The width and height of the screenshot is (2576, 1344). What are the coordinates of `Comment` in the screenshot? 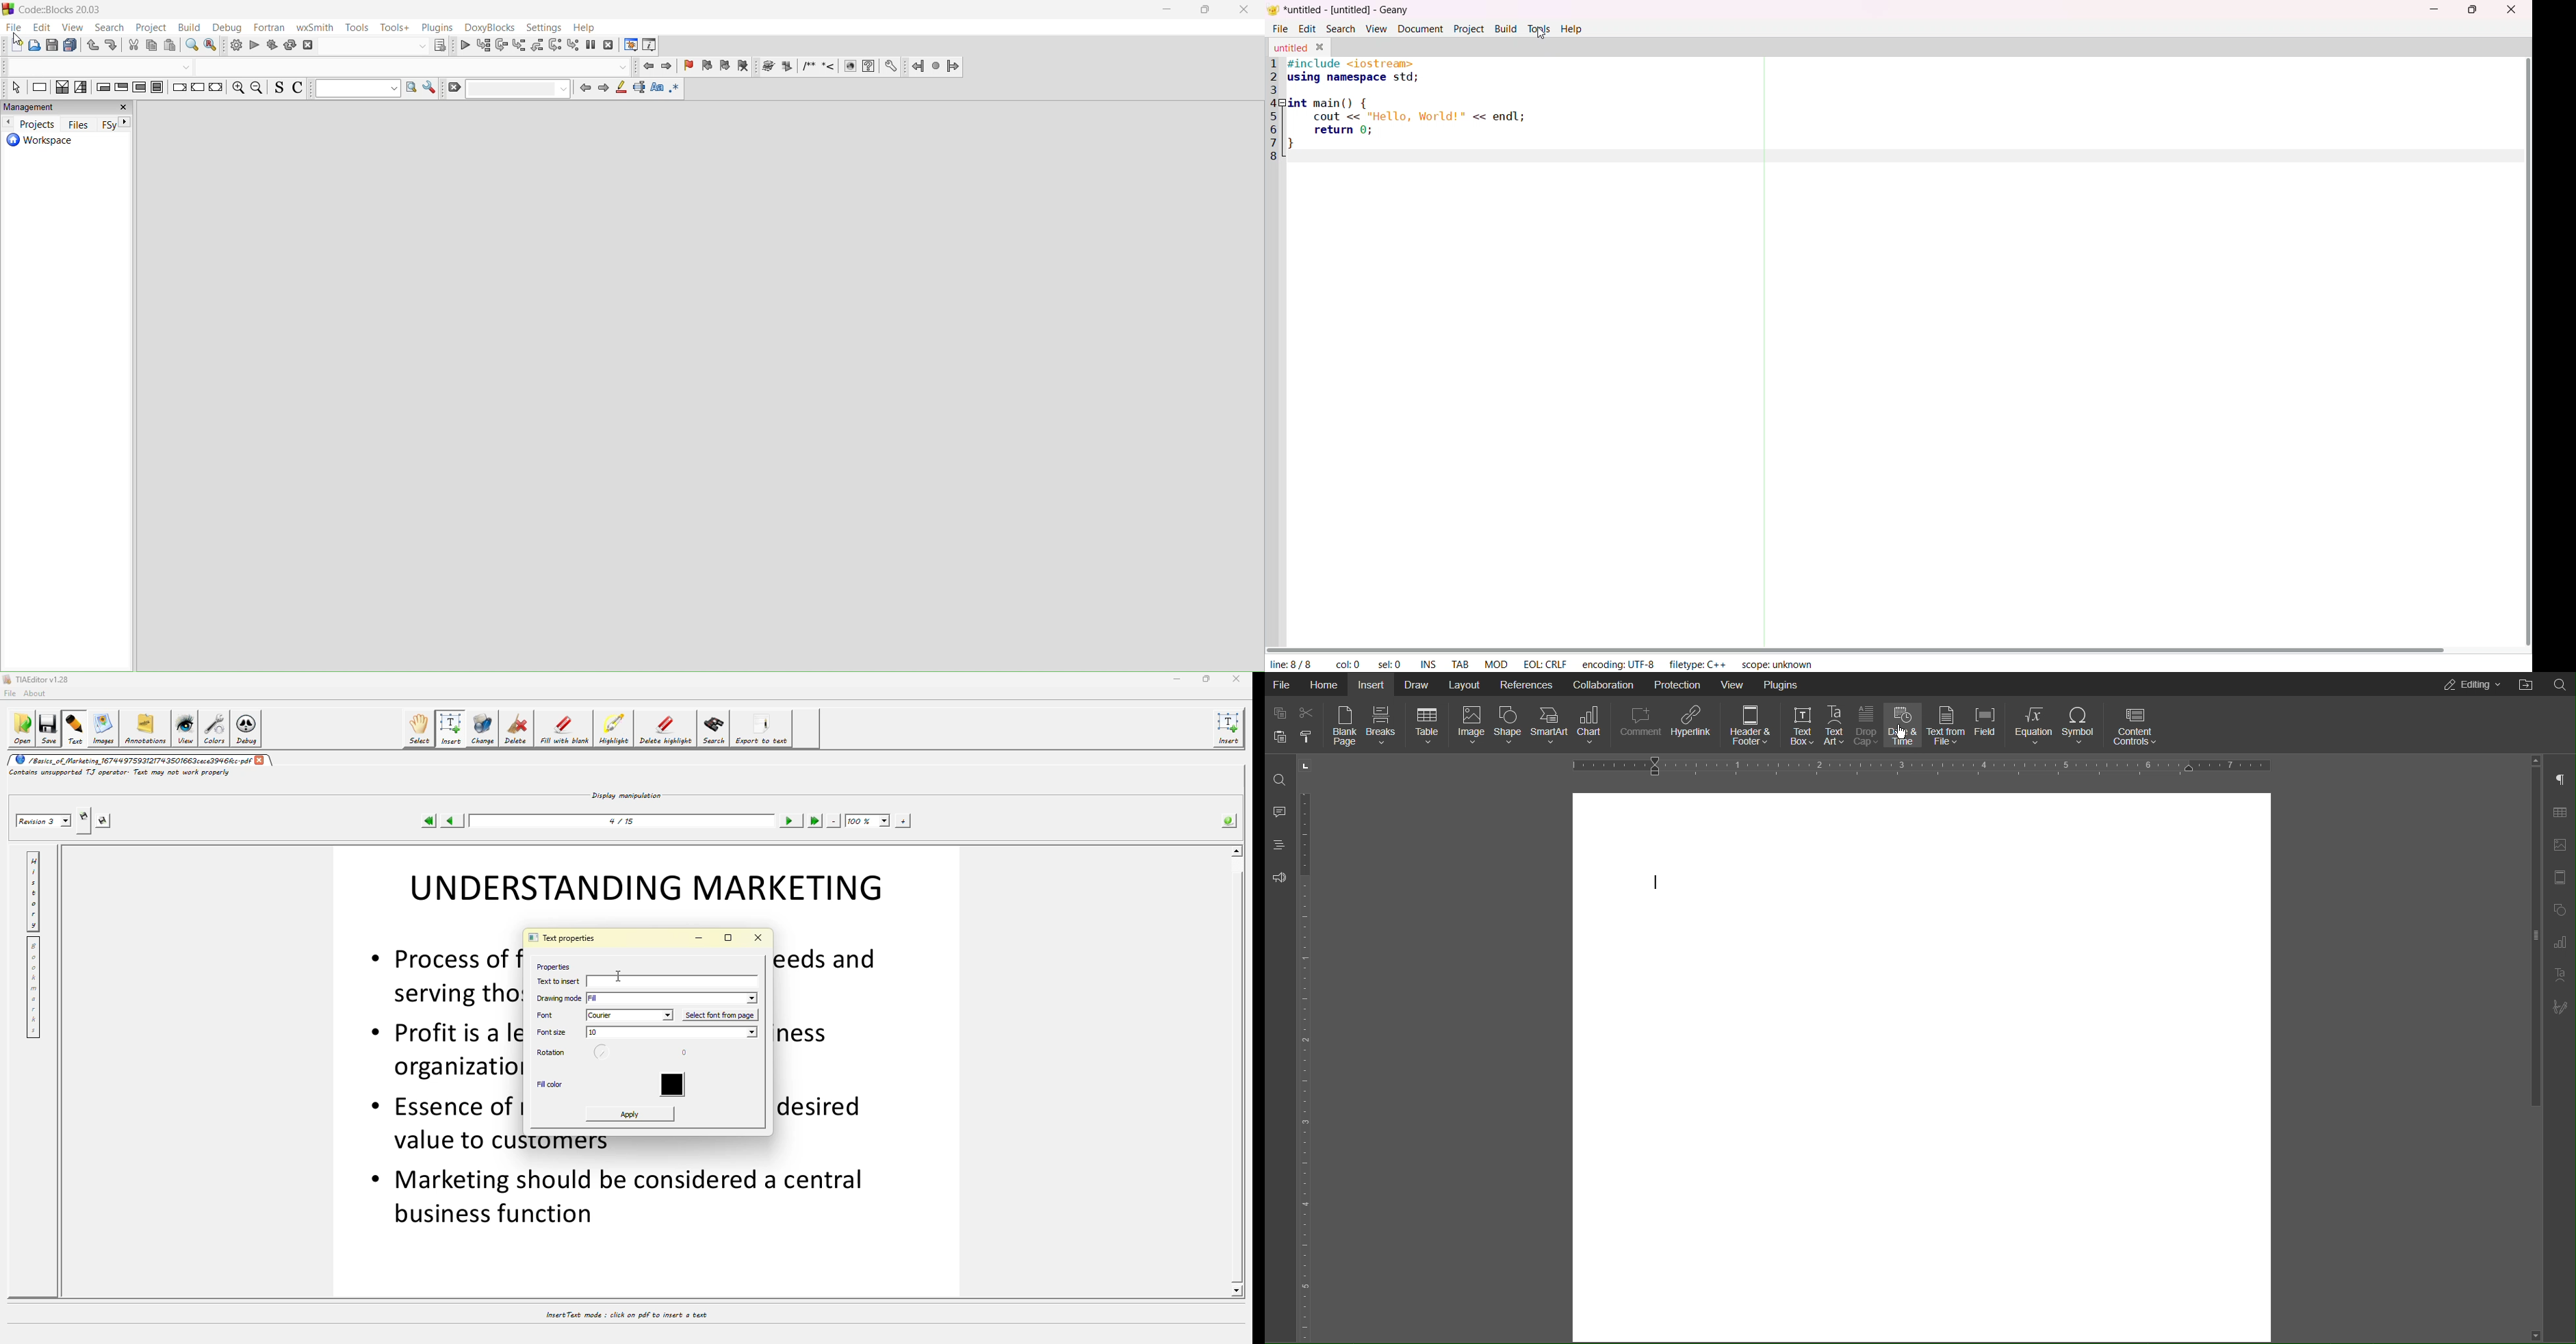 It's located at (1280, 811).